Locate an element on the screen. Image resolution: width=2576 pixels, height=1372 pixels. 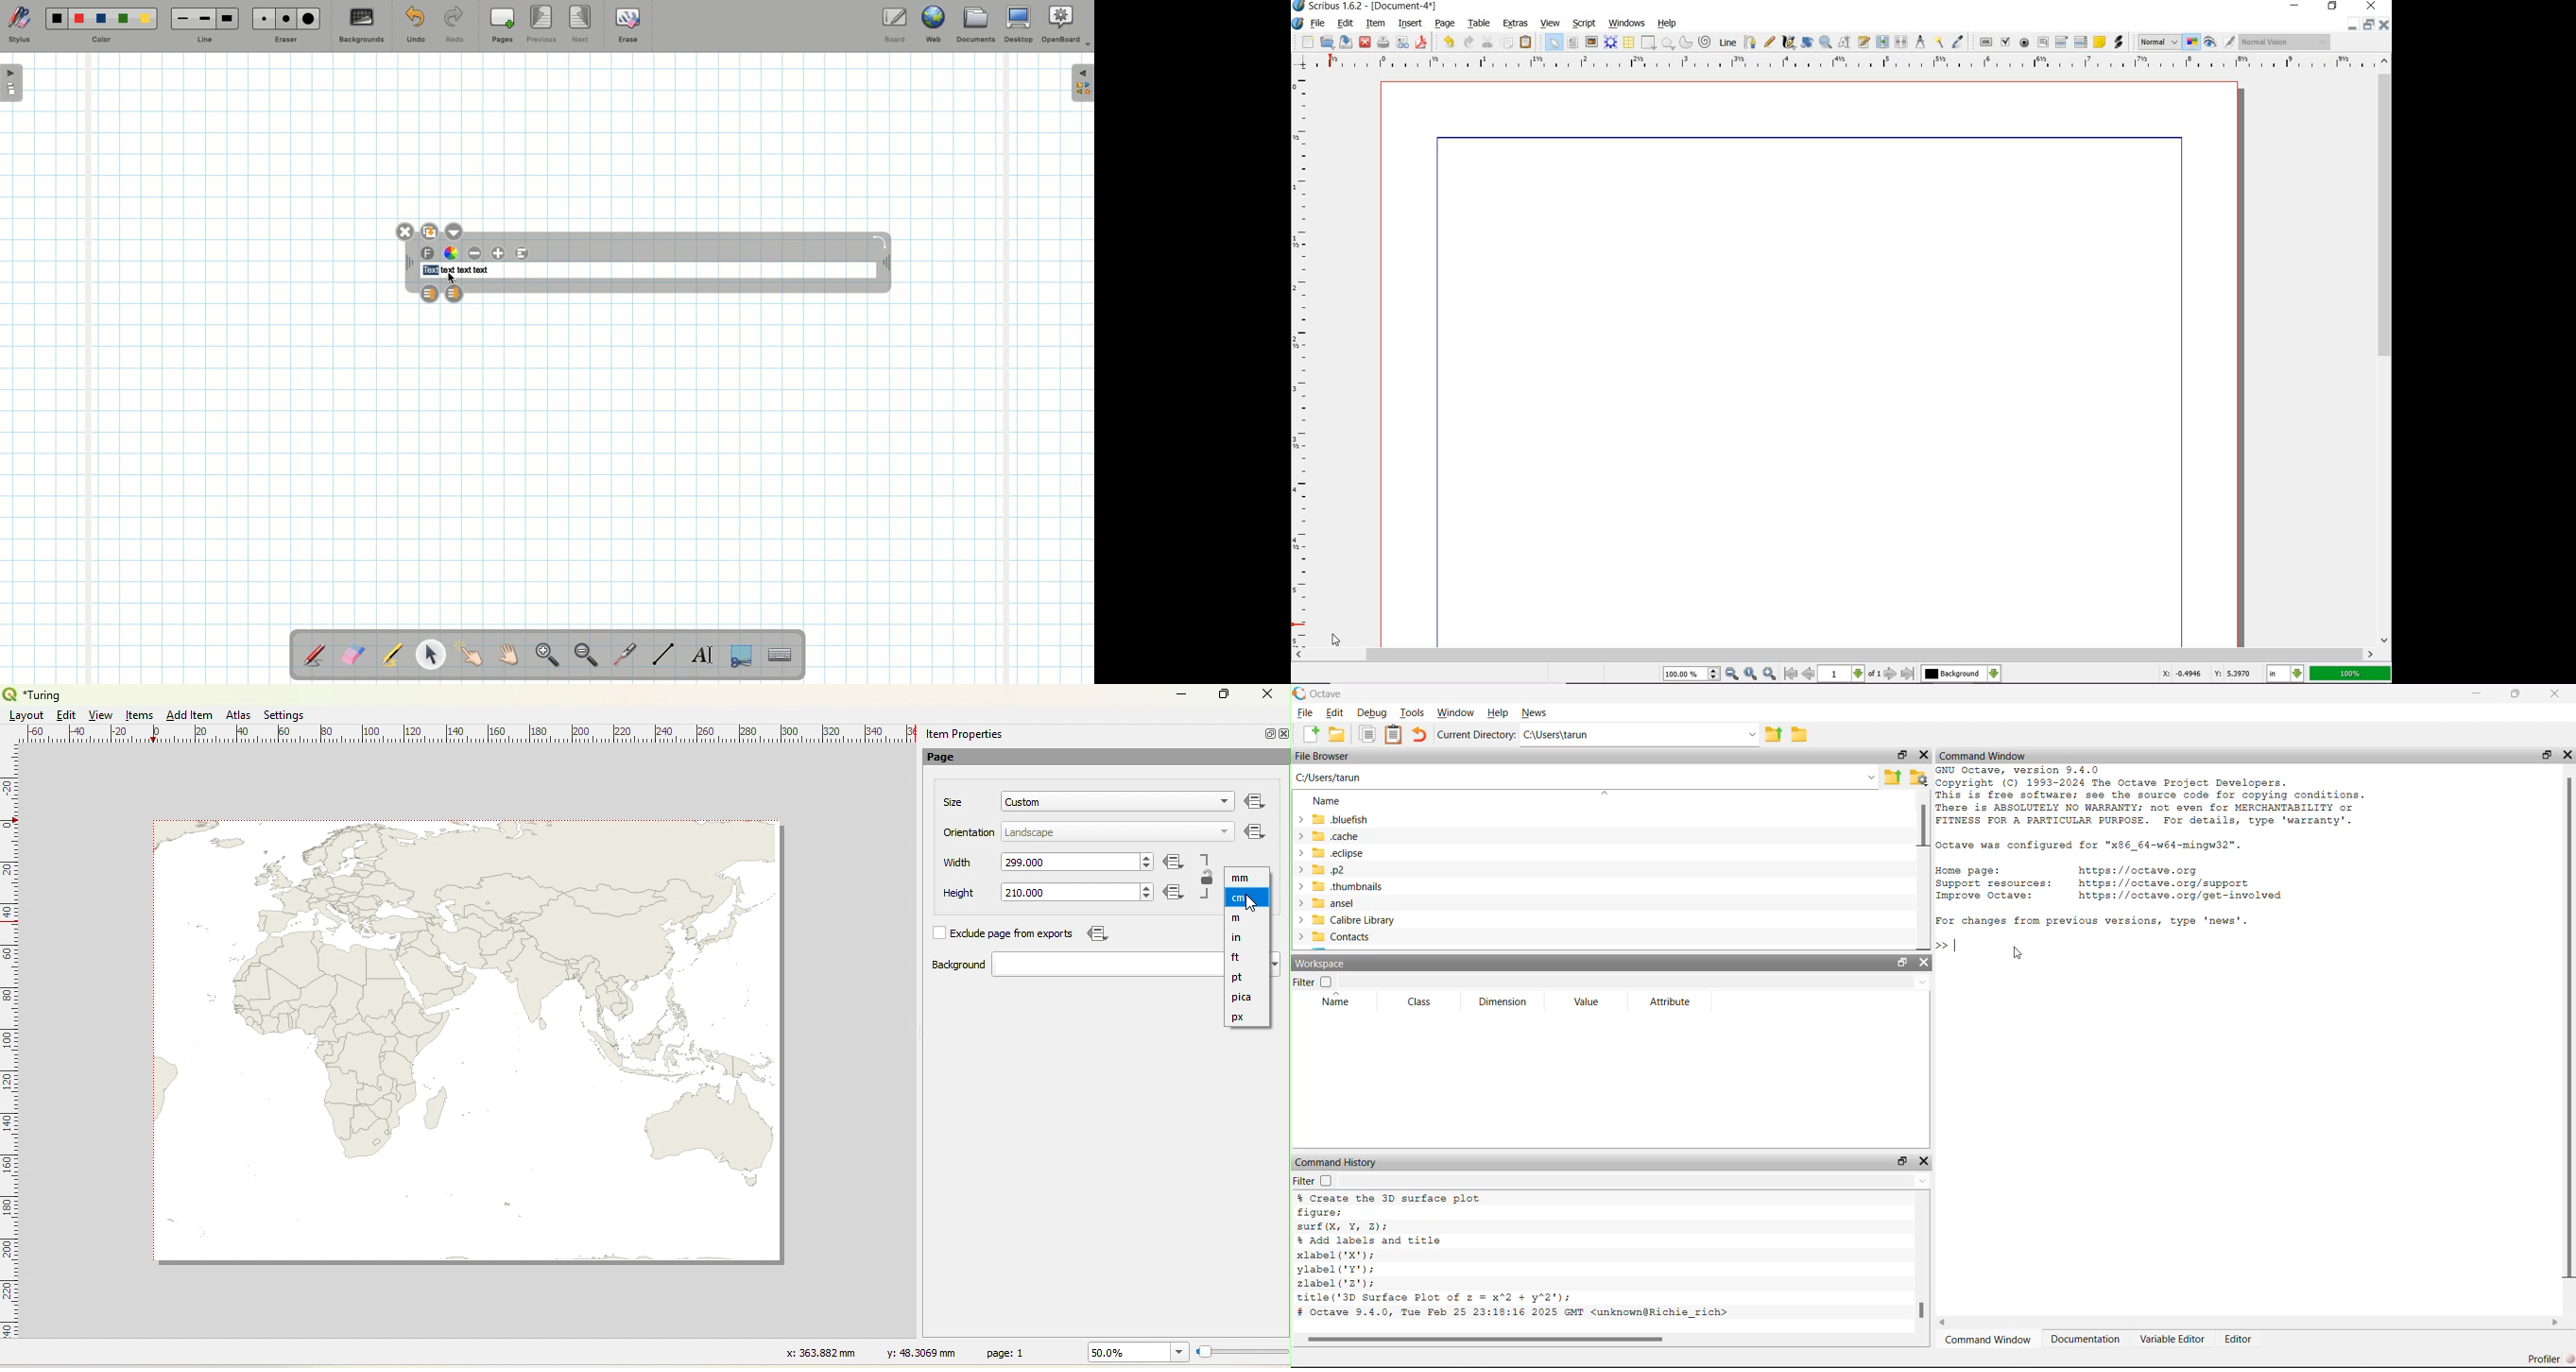
insert is located at coordinates (1409, 23).